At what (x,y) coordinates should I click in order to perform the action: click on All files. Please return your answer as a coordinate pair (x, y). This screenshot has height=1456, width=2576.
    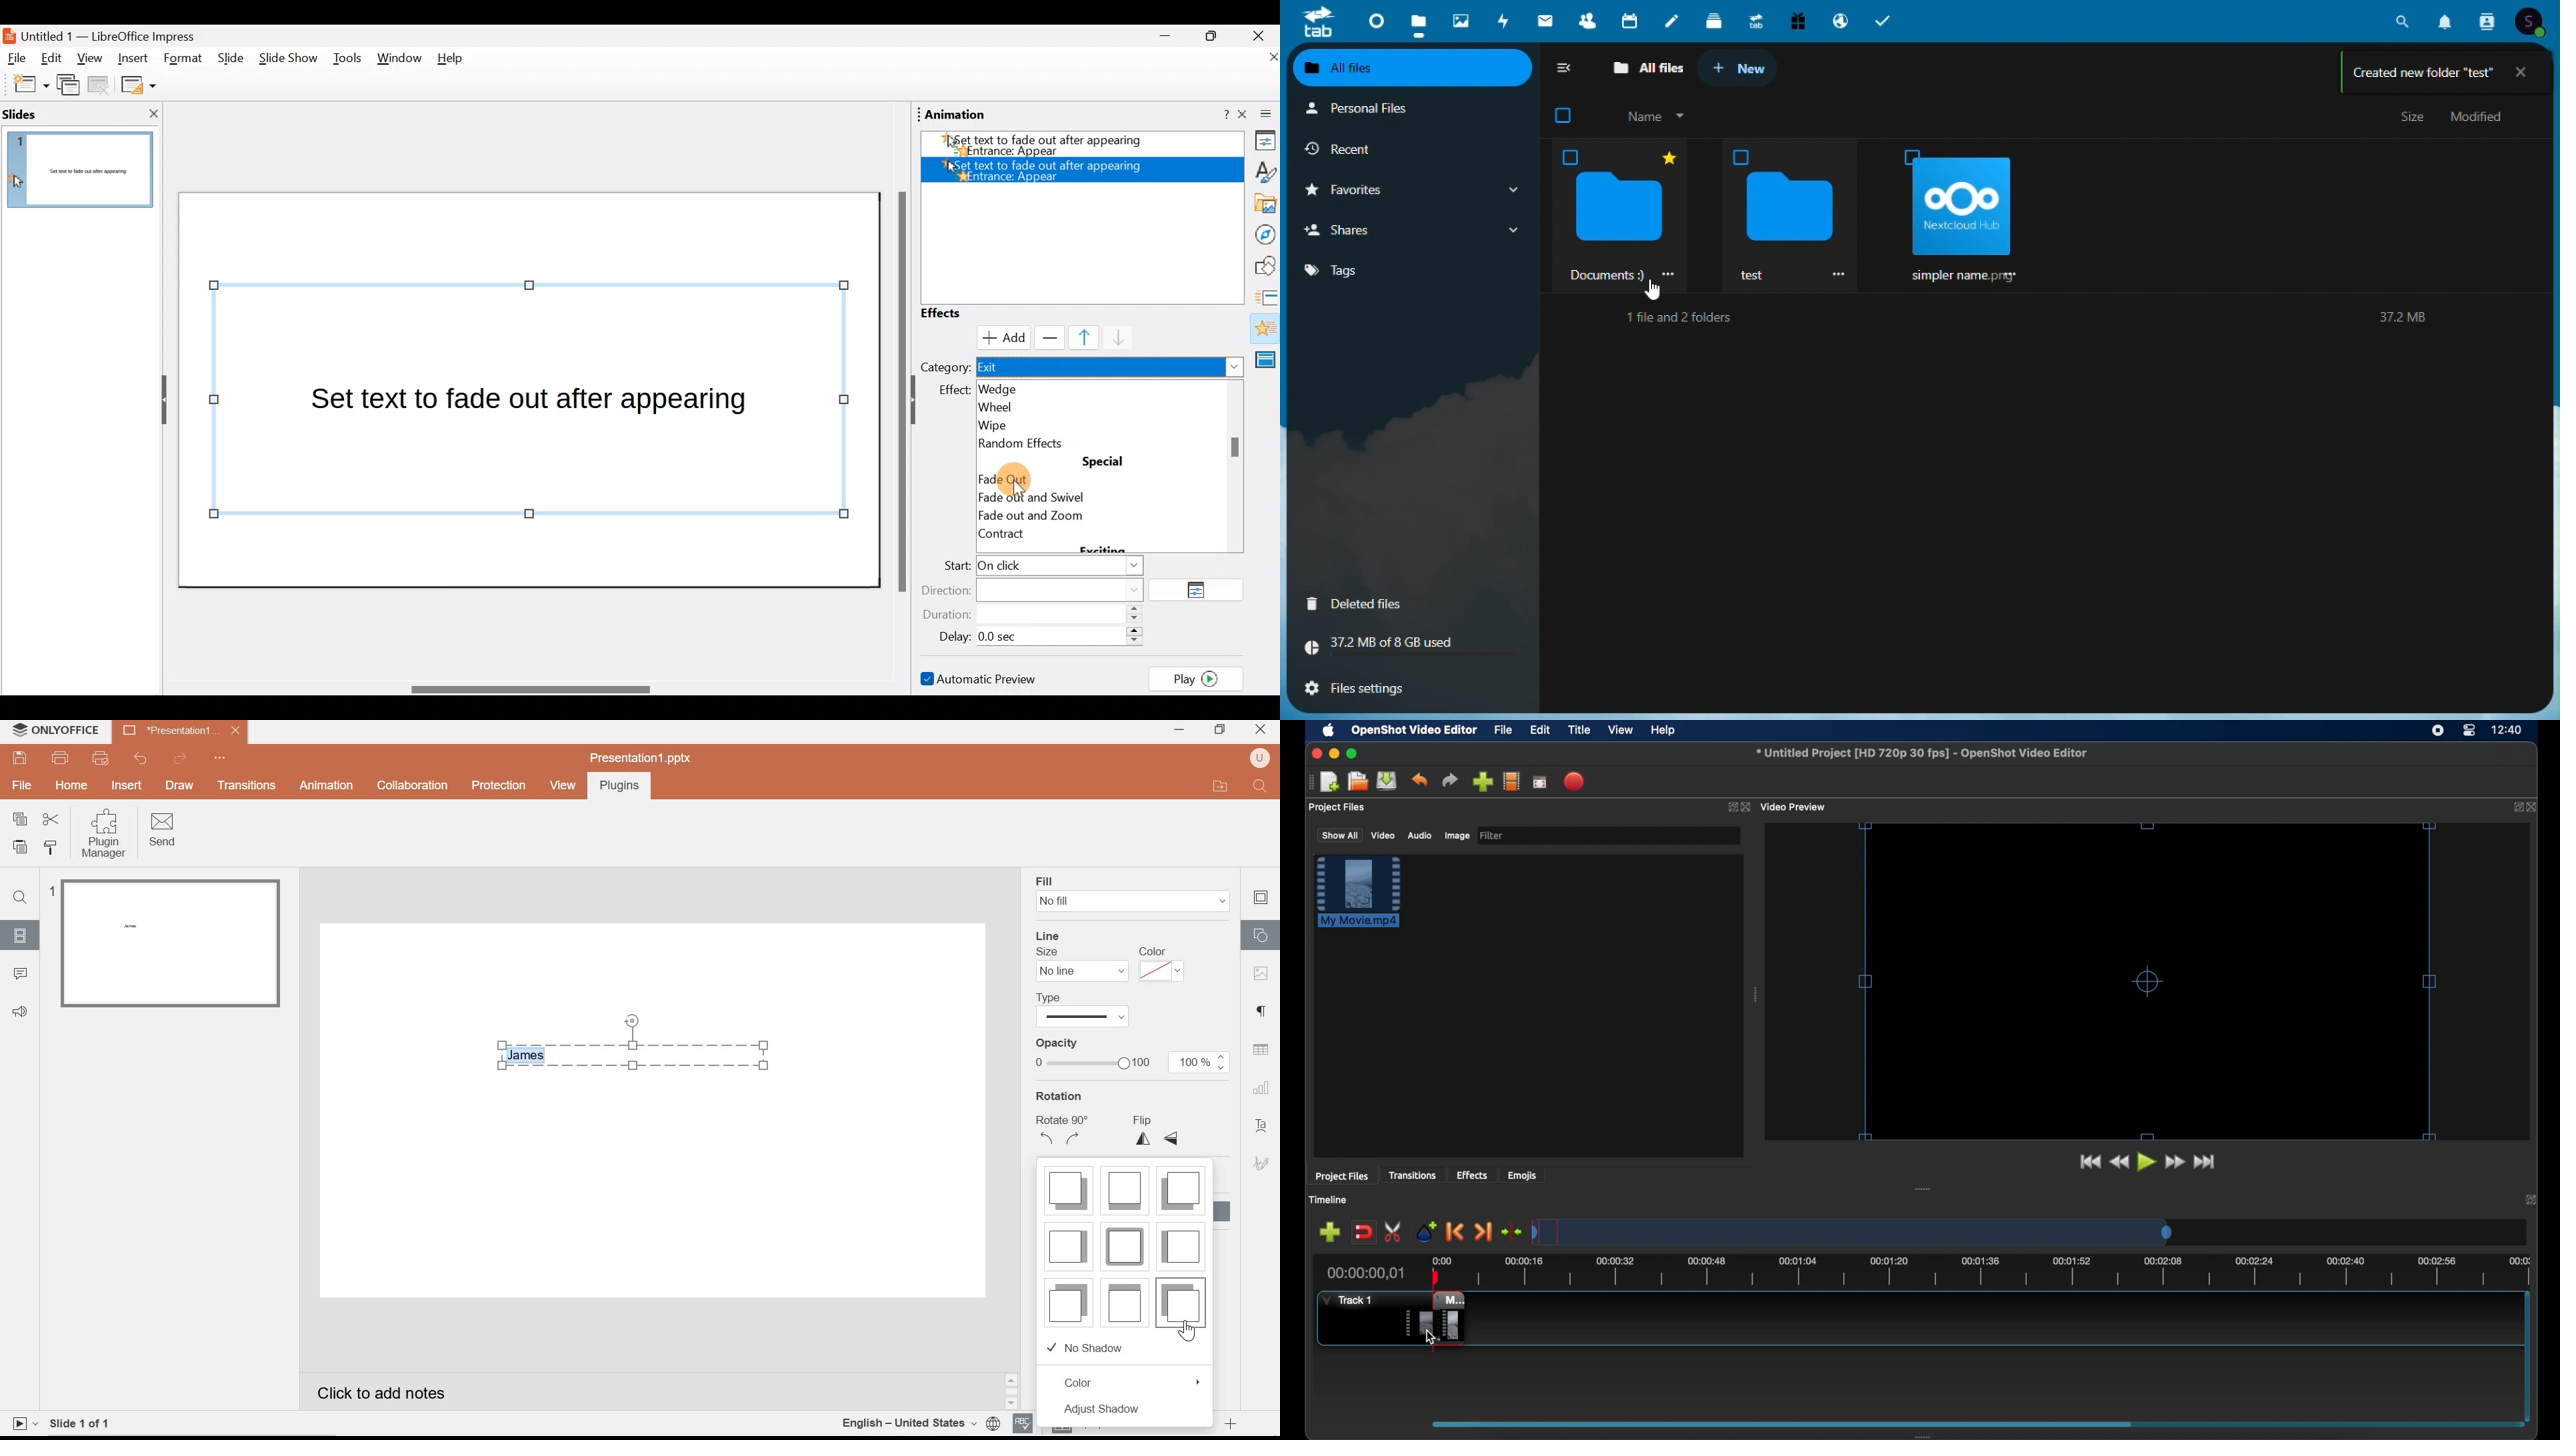
    Looking at the image, I should click on (1644, 66).